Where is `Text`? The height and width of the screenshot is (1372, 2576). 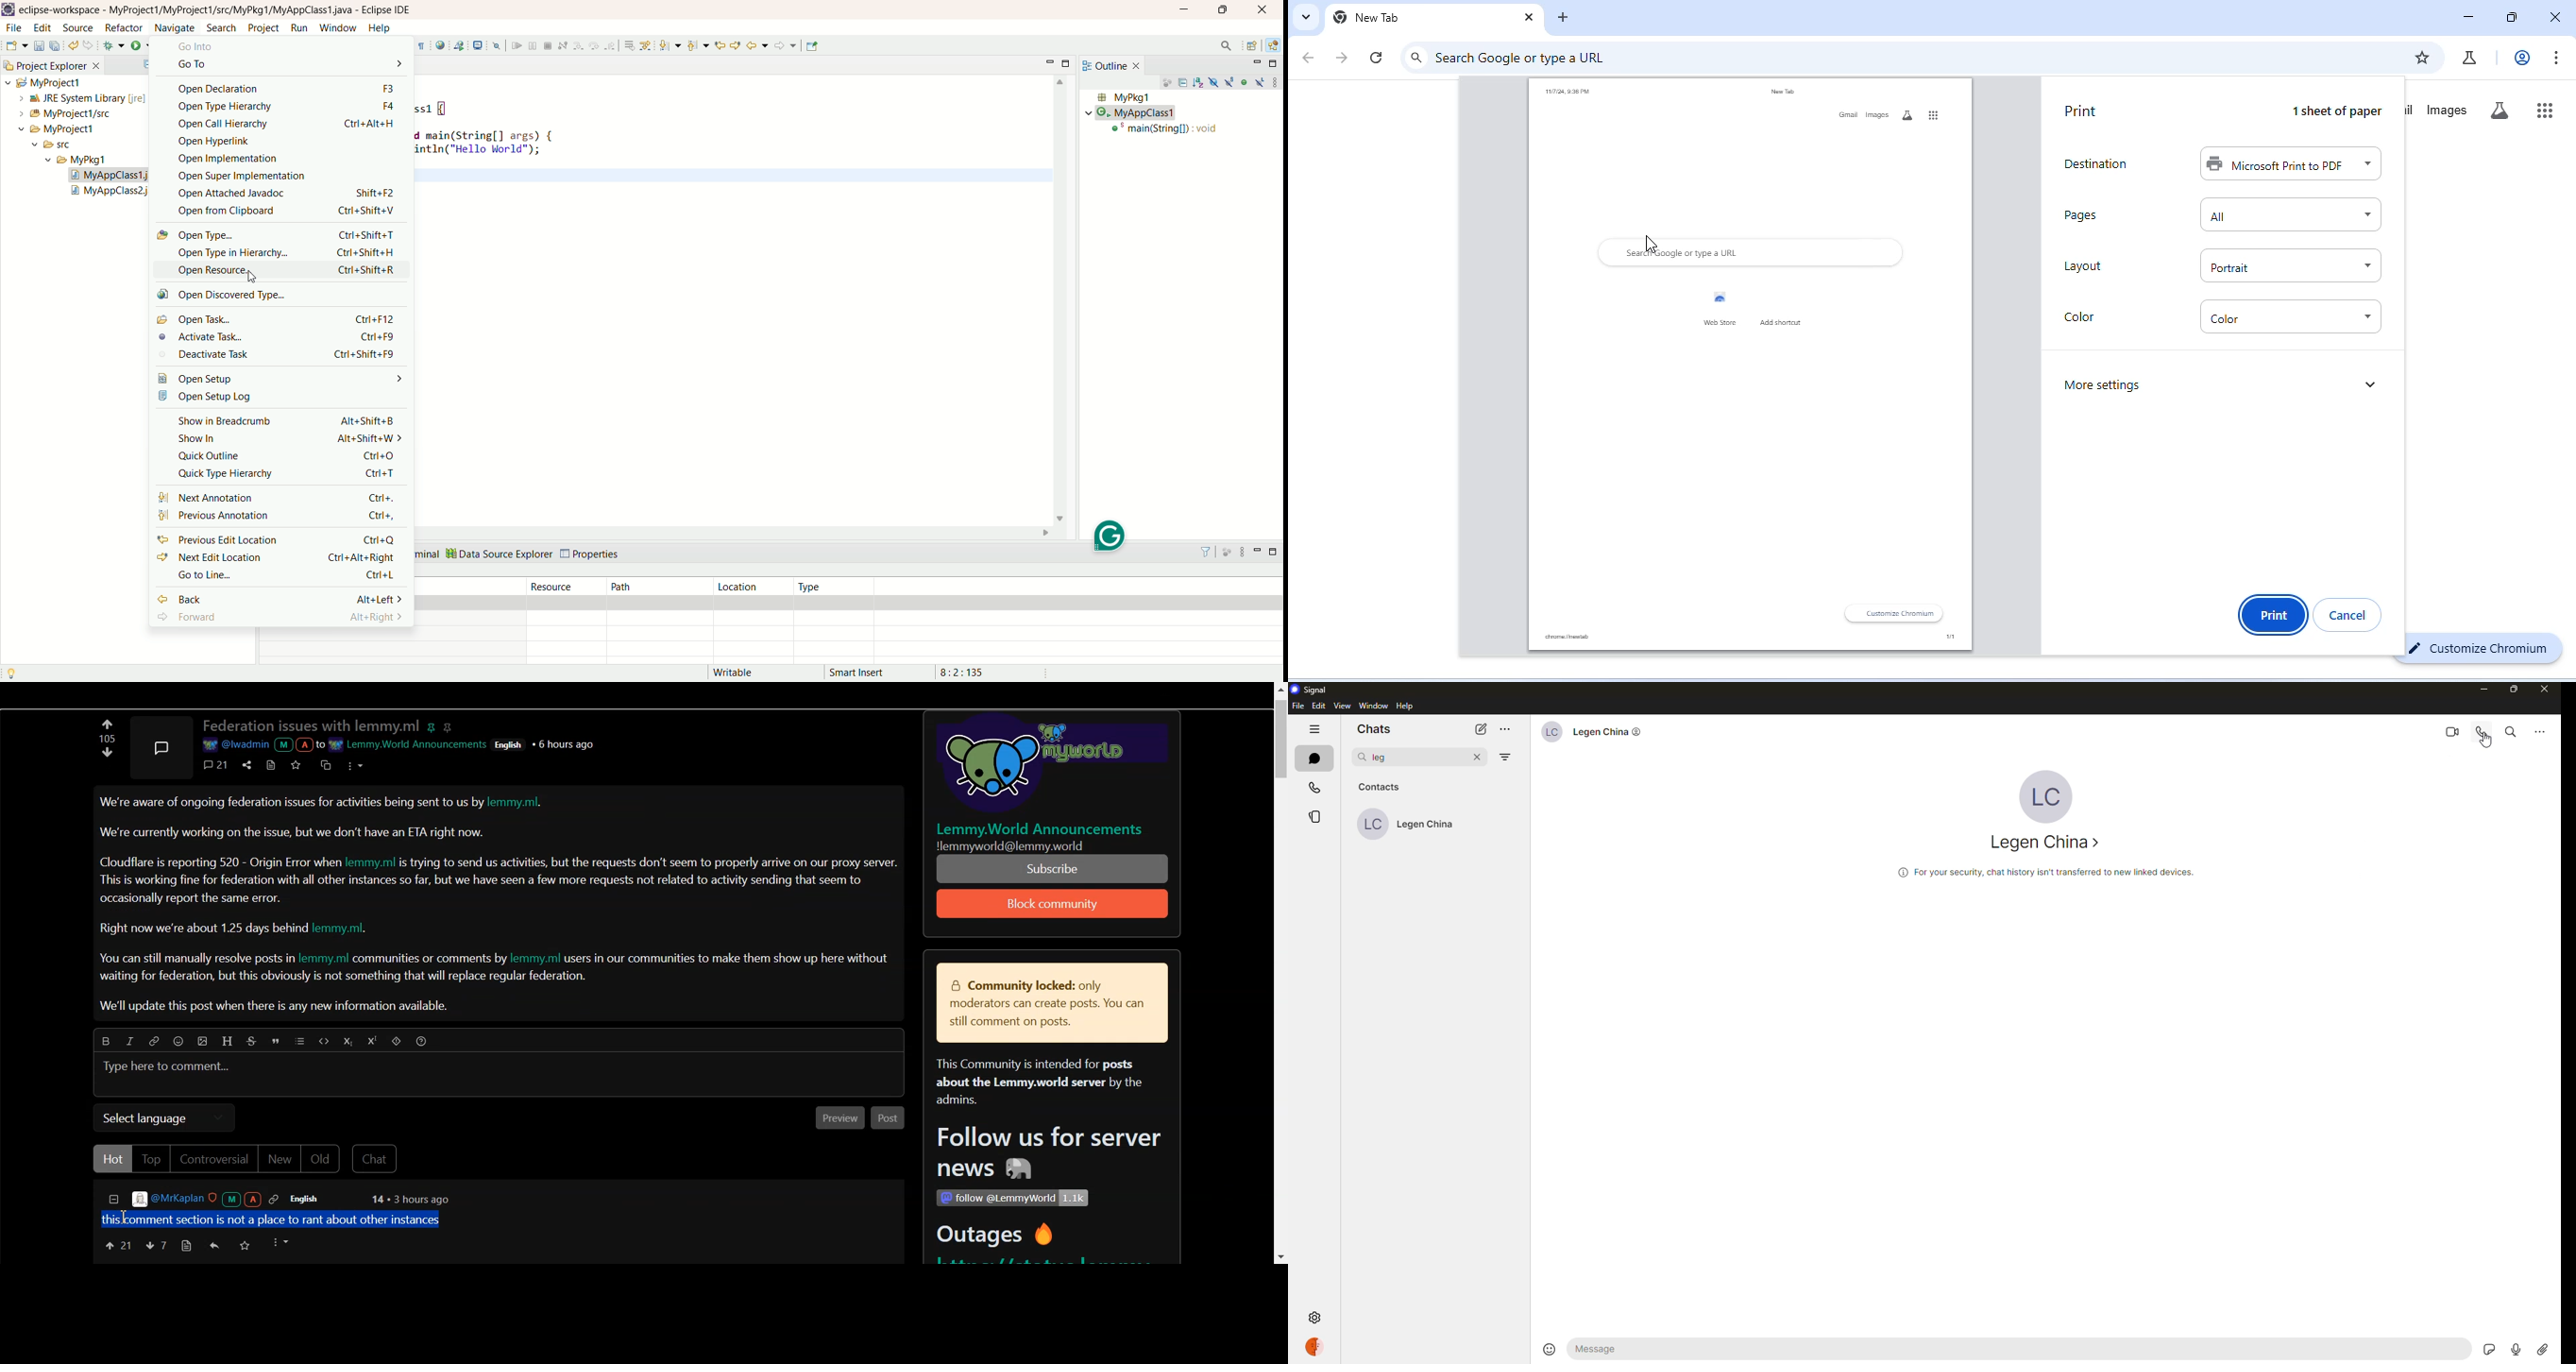 Text is located at coordinates (105, 738).